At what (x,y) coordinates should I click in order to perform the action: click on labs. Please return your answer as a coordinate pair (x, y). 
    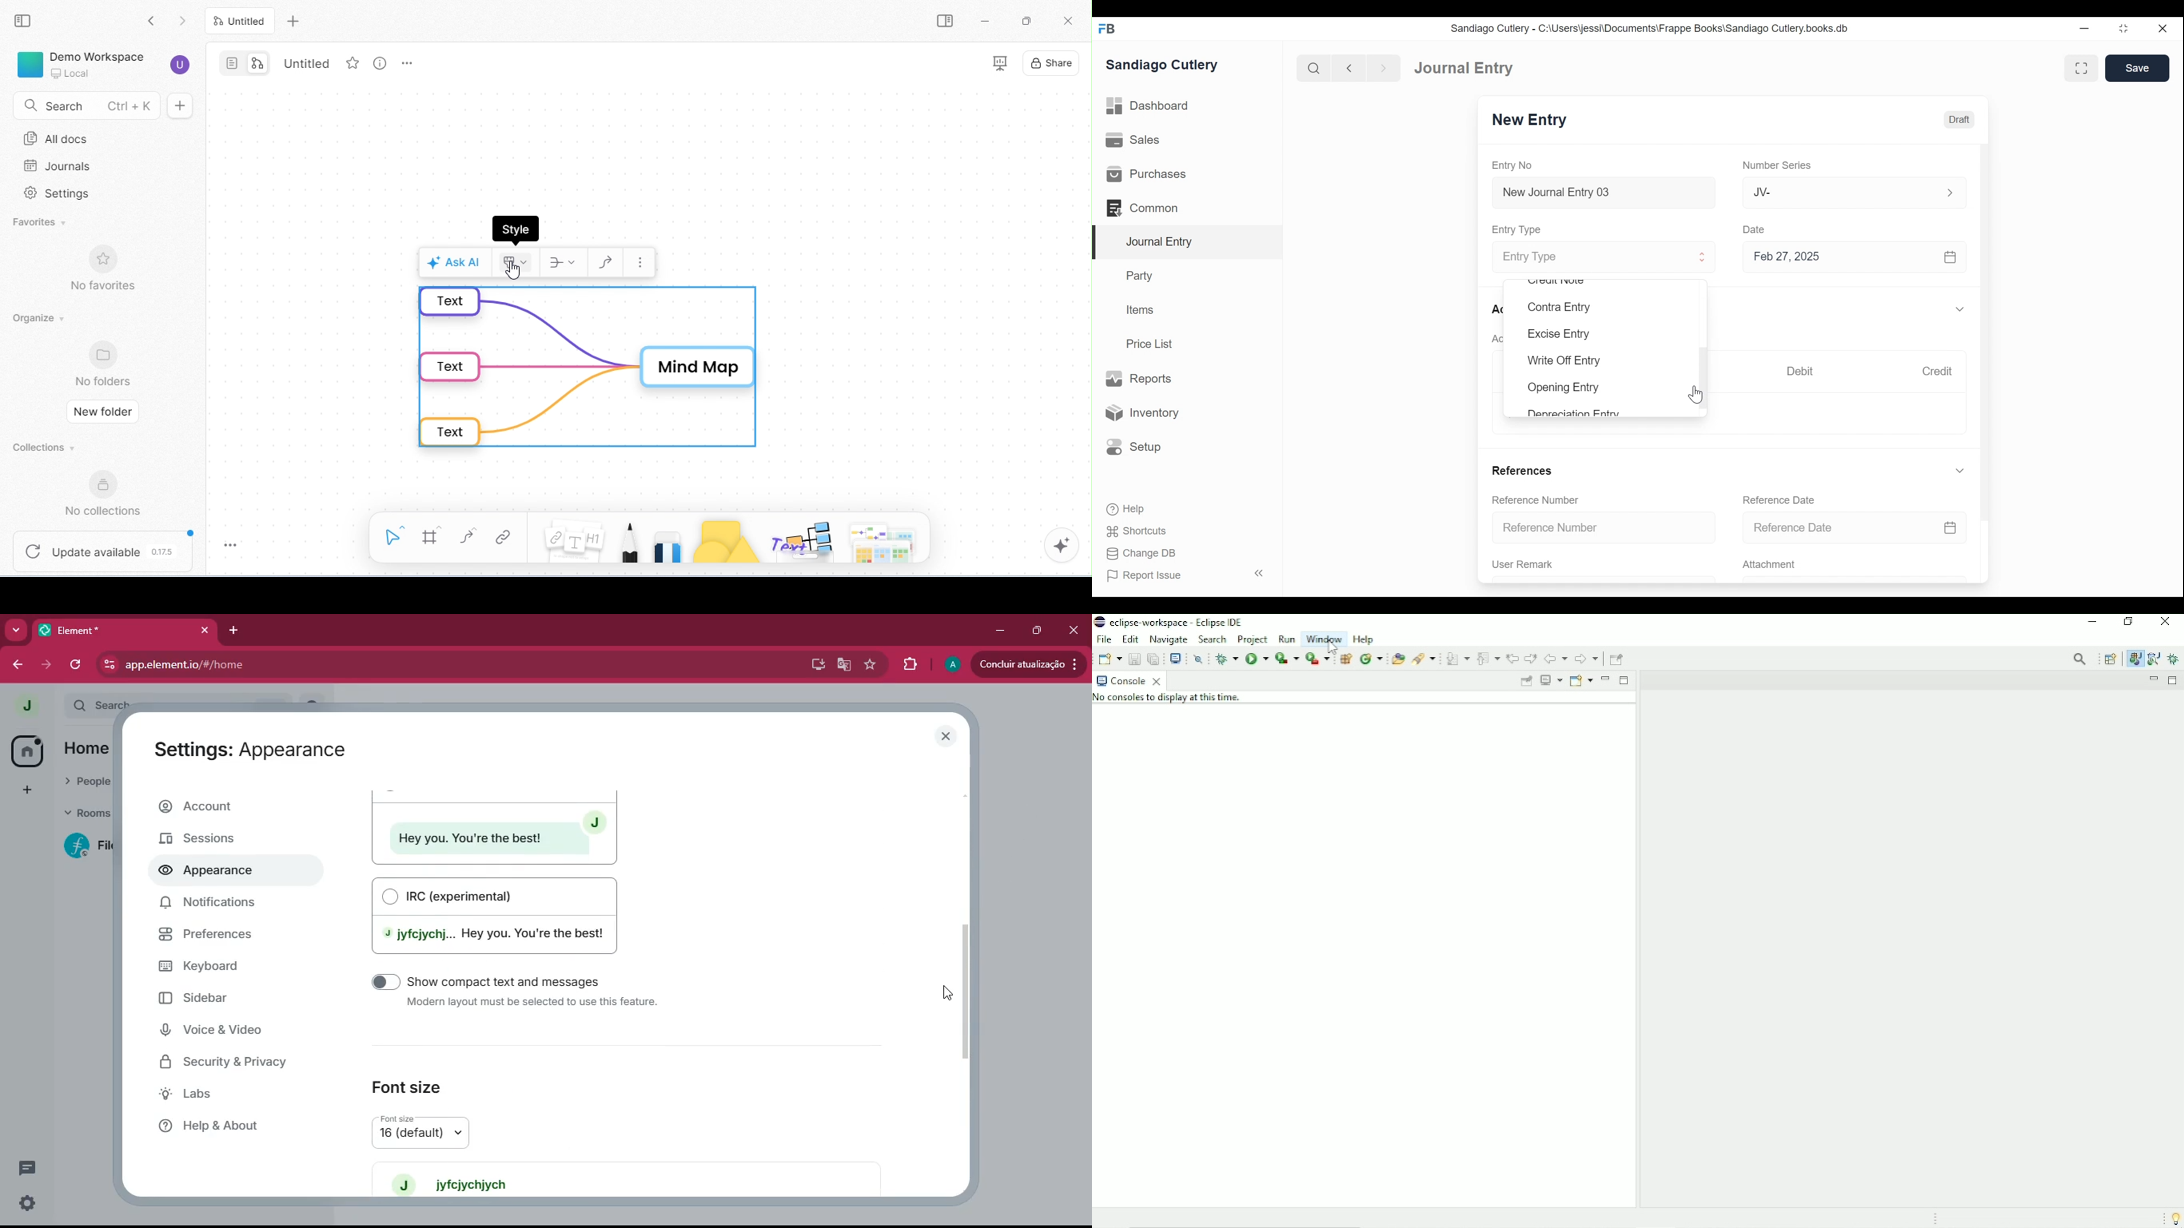
    Looking at the image, I should click on (229, 1096).